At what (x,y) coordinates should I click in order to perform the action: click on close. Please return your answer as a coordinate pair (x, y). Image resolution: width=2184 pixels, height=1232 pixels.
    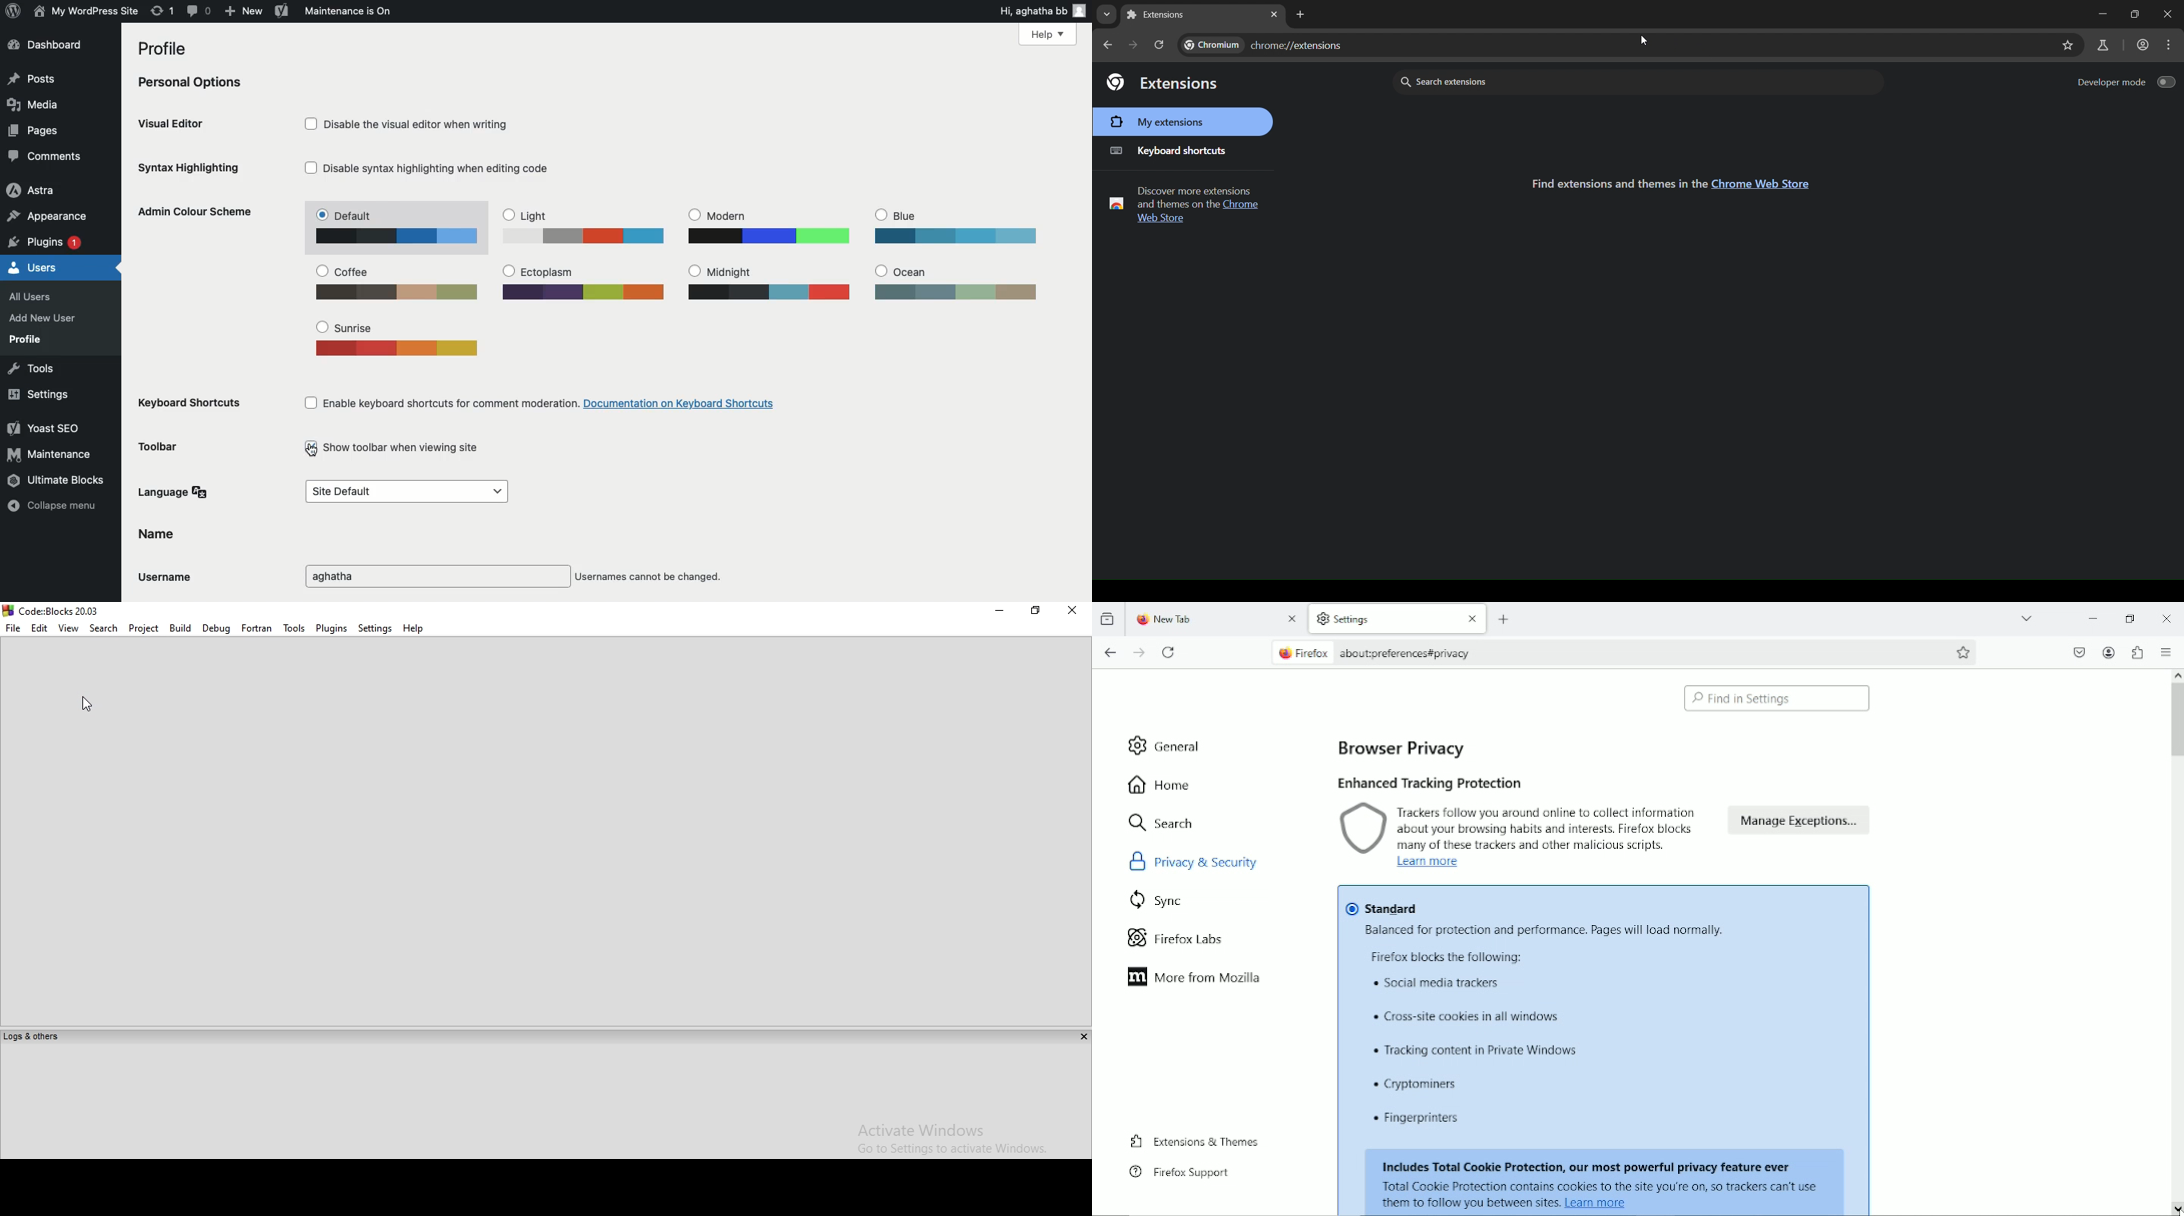
    Looking at the image, I should click on (2136, 12).